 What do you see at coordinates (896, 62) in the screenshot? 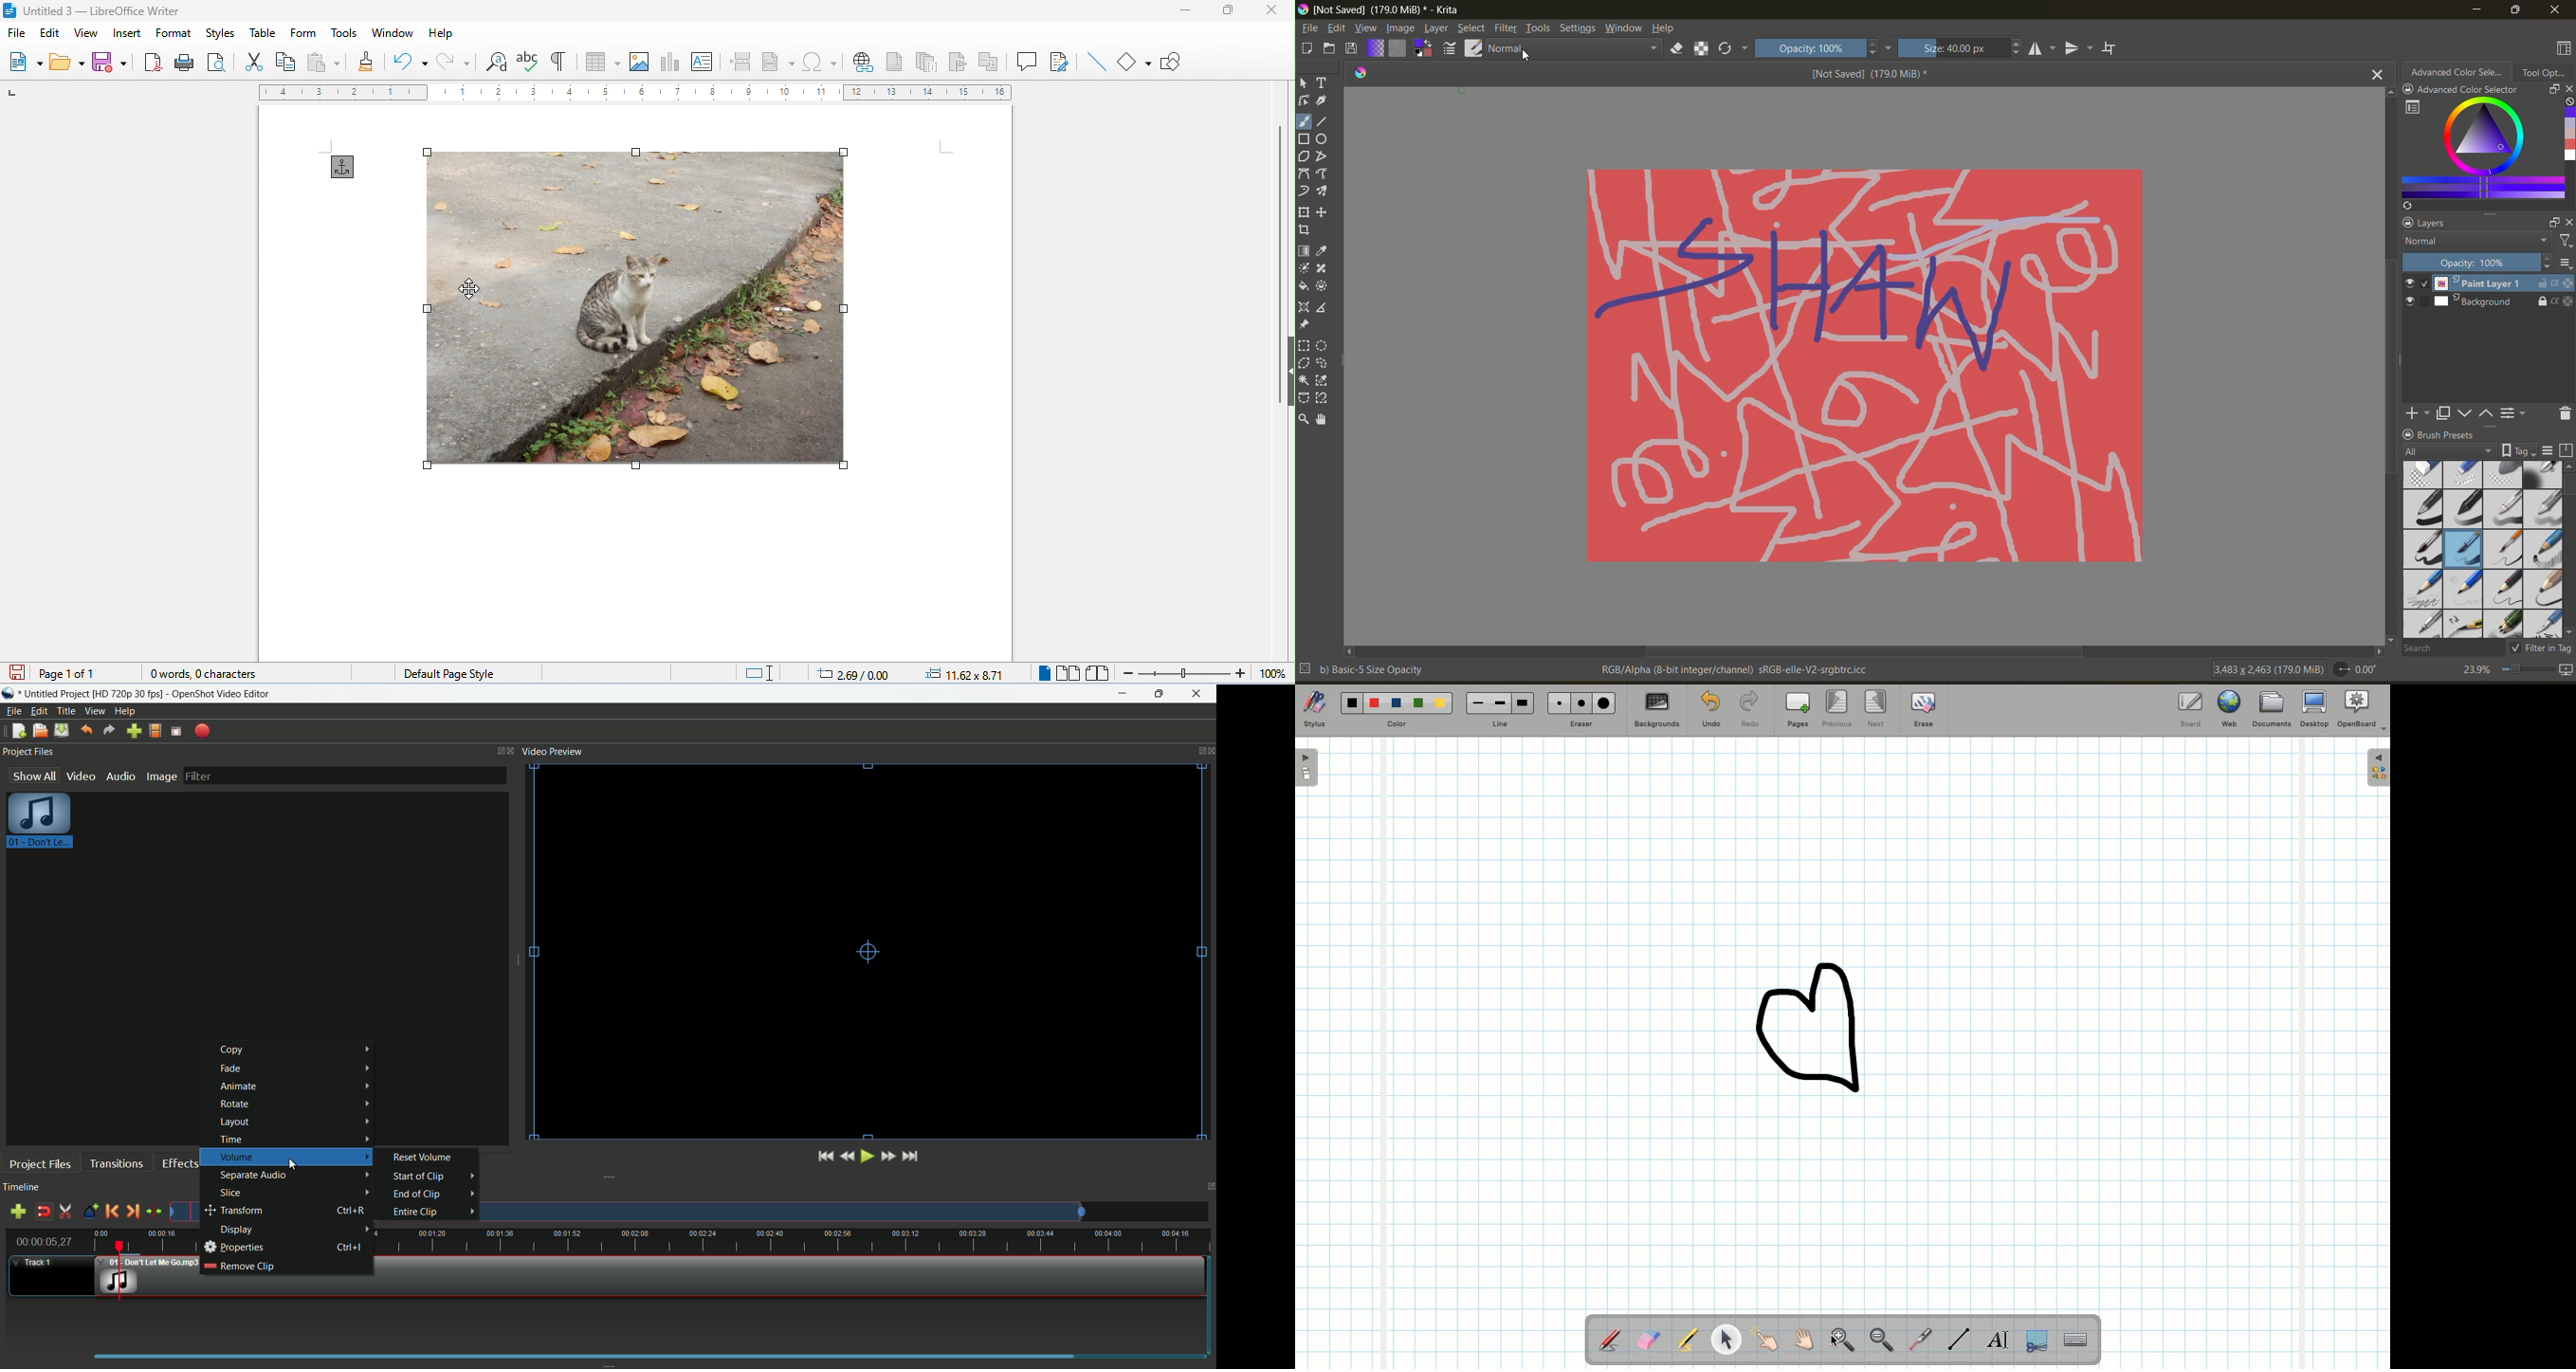
I see `insert footnote` at bounding box center [896, 62].